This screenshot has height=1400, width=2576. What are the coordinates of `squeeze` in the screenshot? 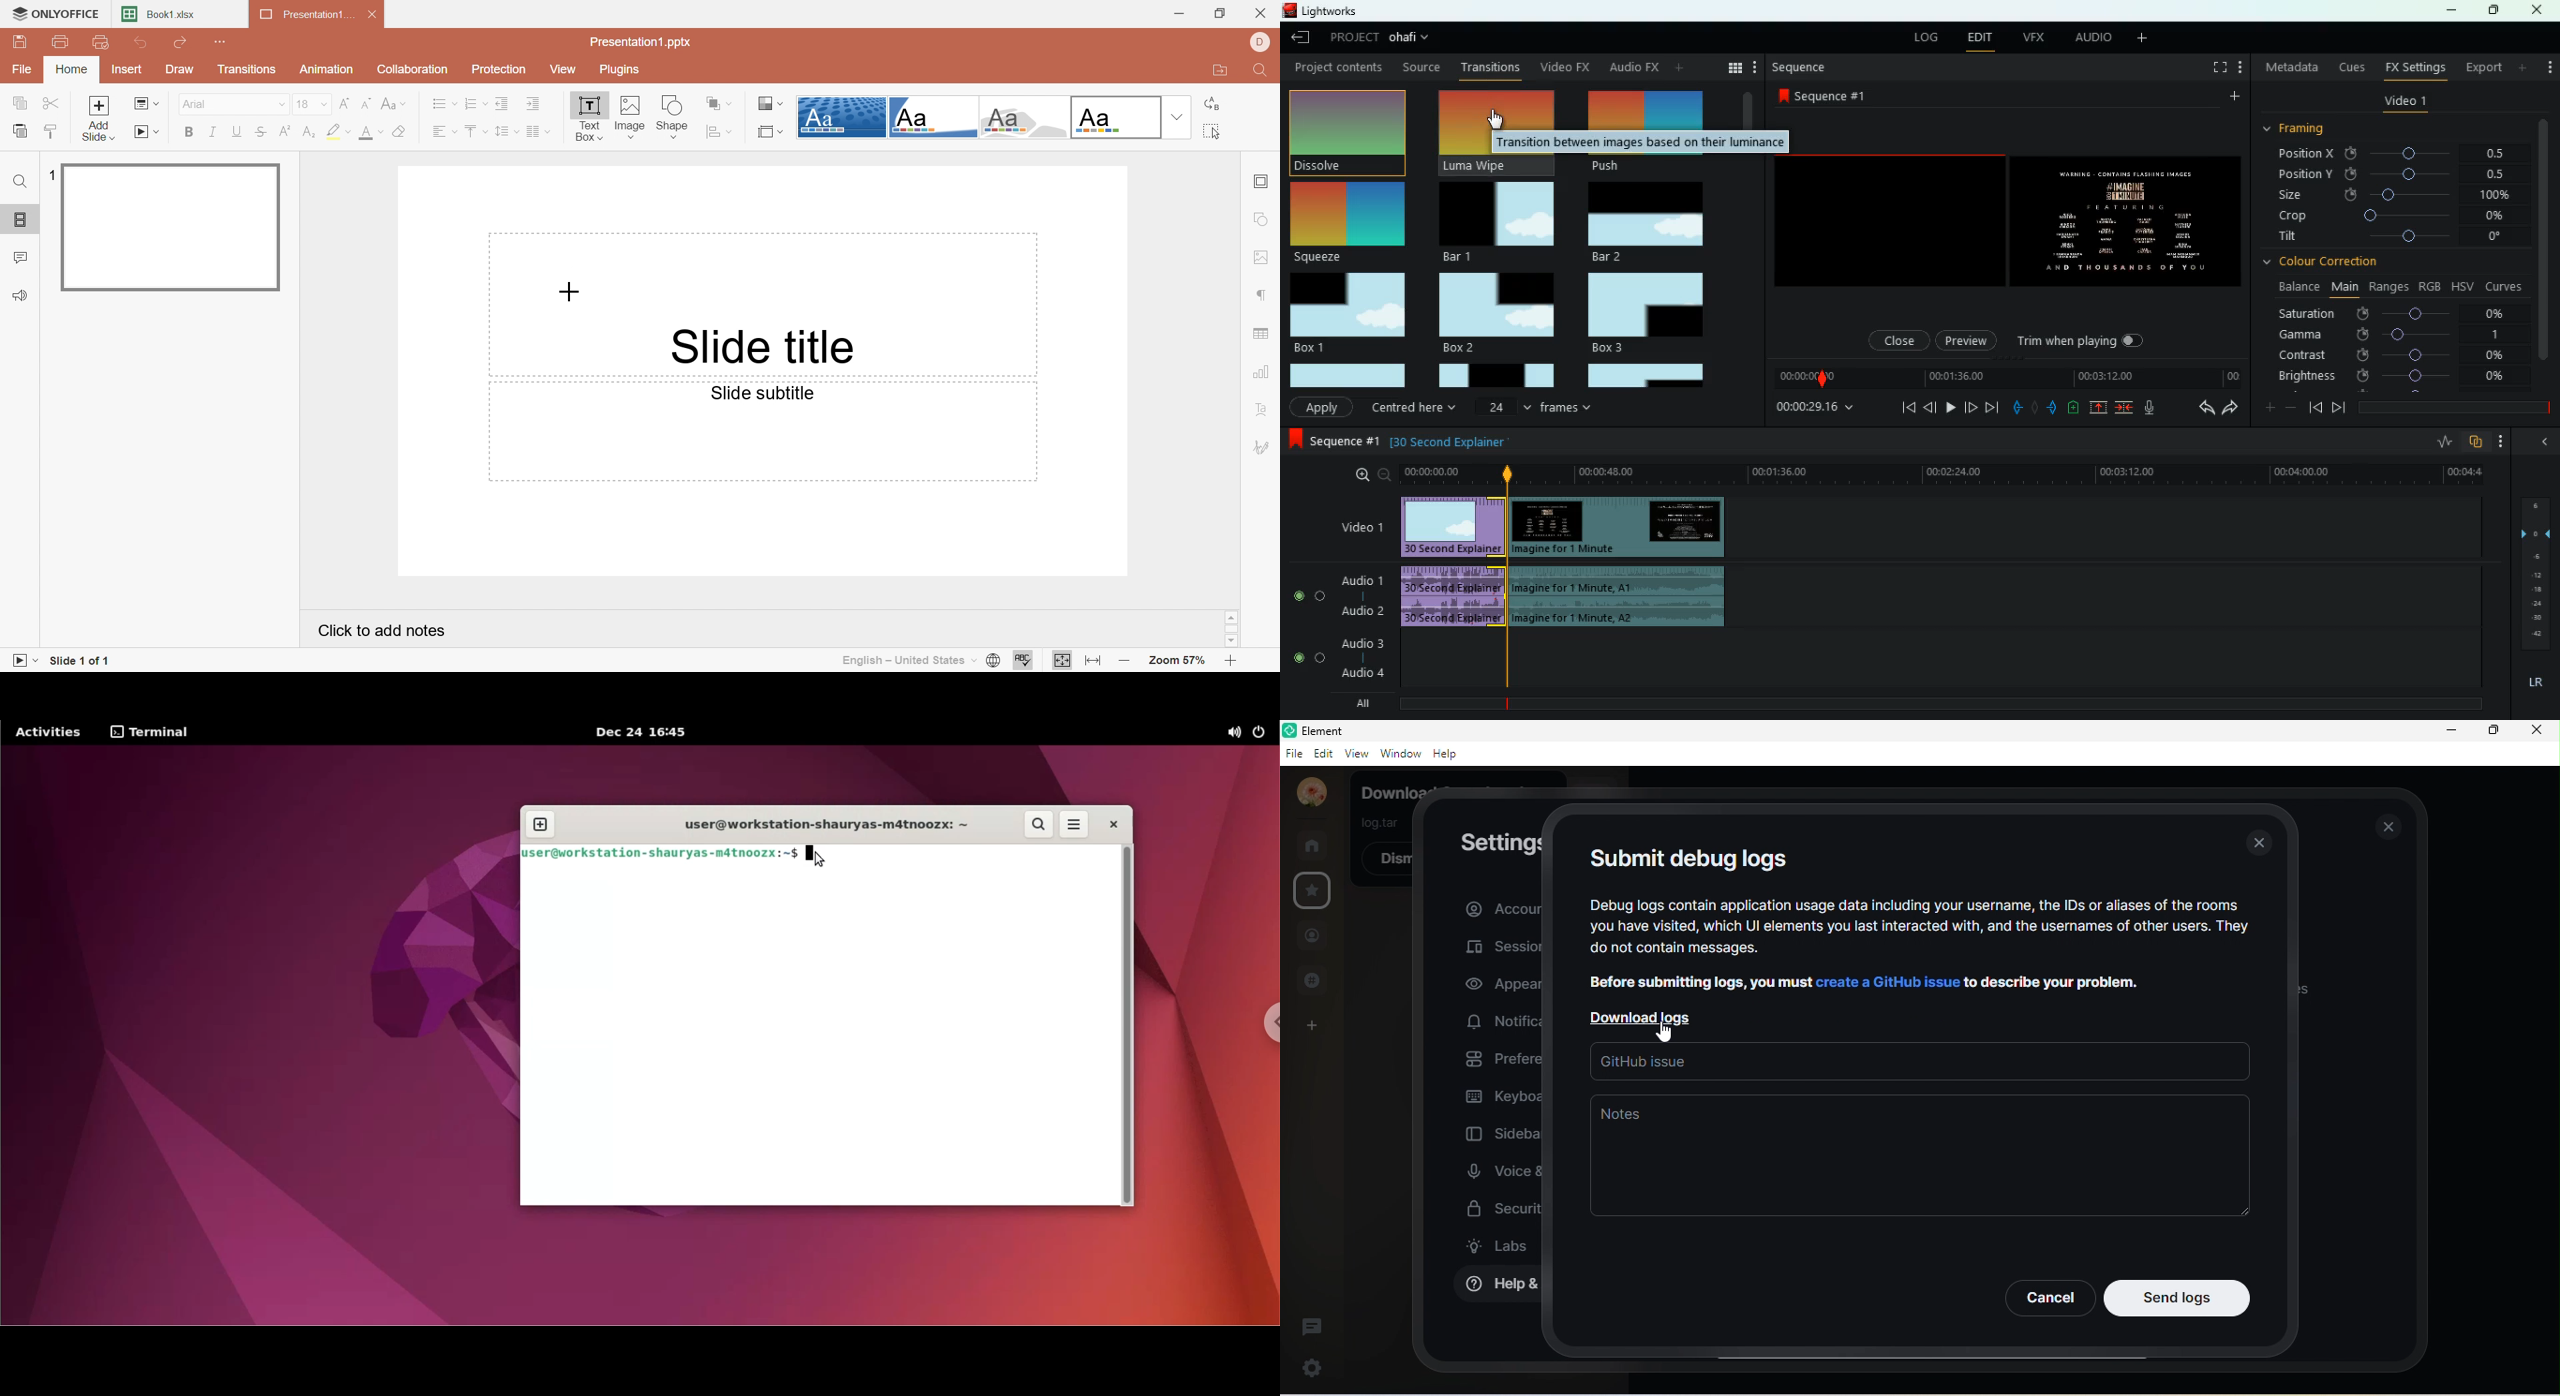 It's located at (1345, 223).